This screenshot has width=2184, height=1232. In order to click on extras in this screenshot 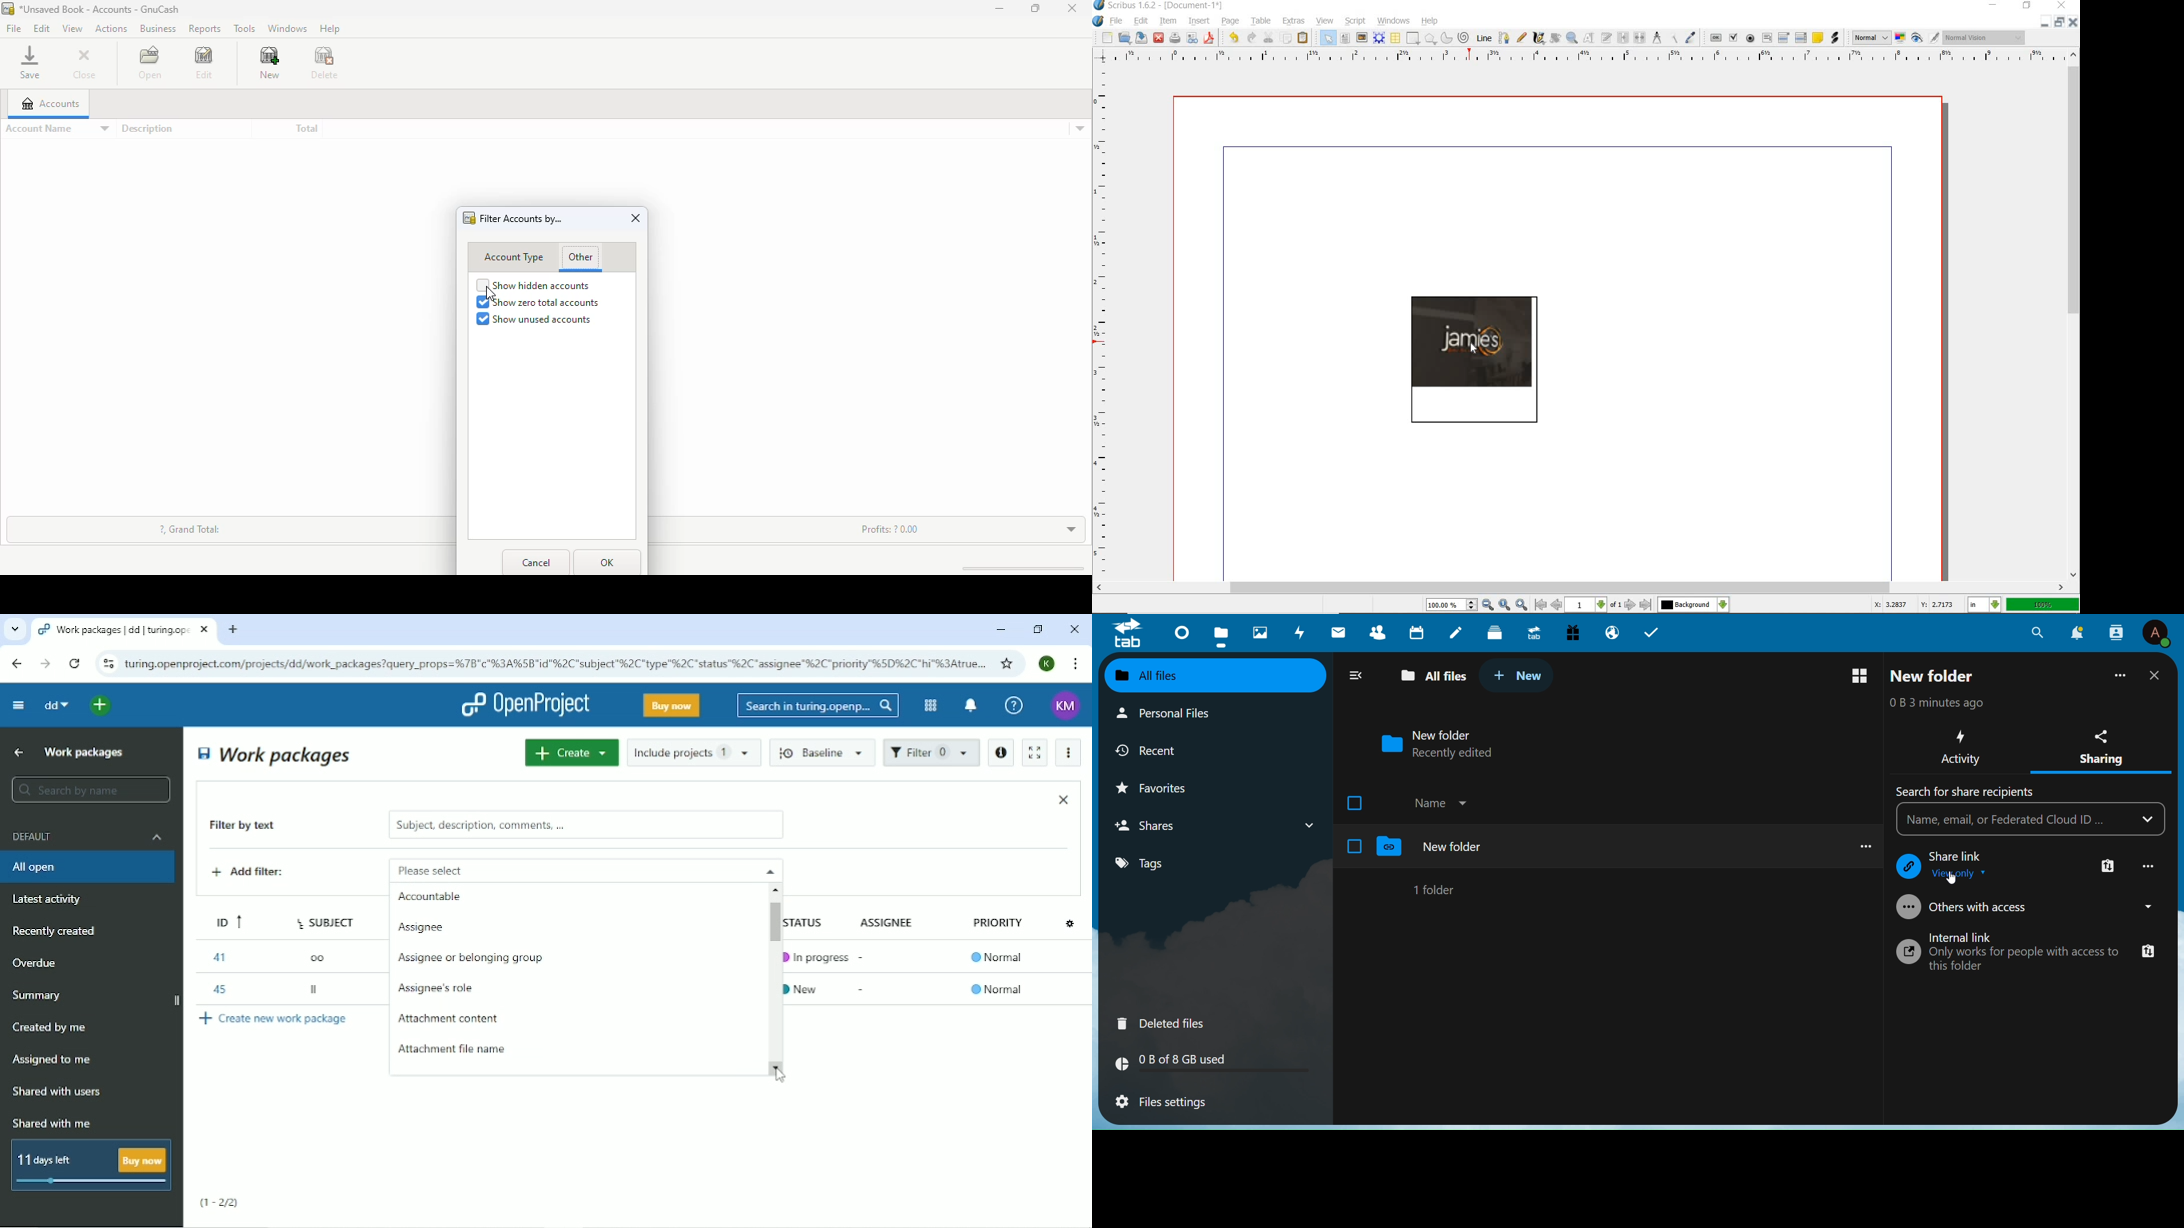, I will do `click(1294, 20)`.